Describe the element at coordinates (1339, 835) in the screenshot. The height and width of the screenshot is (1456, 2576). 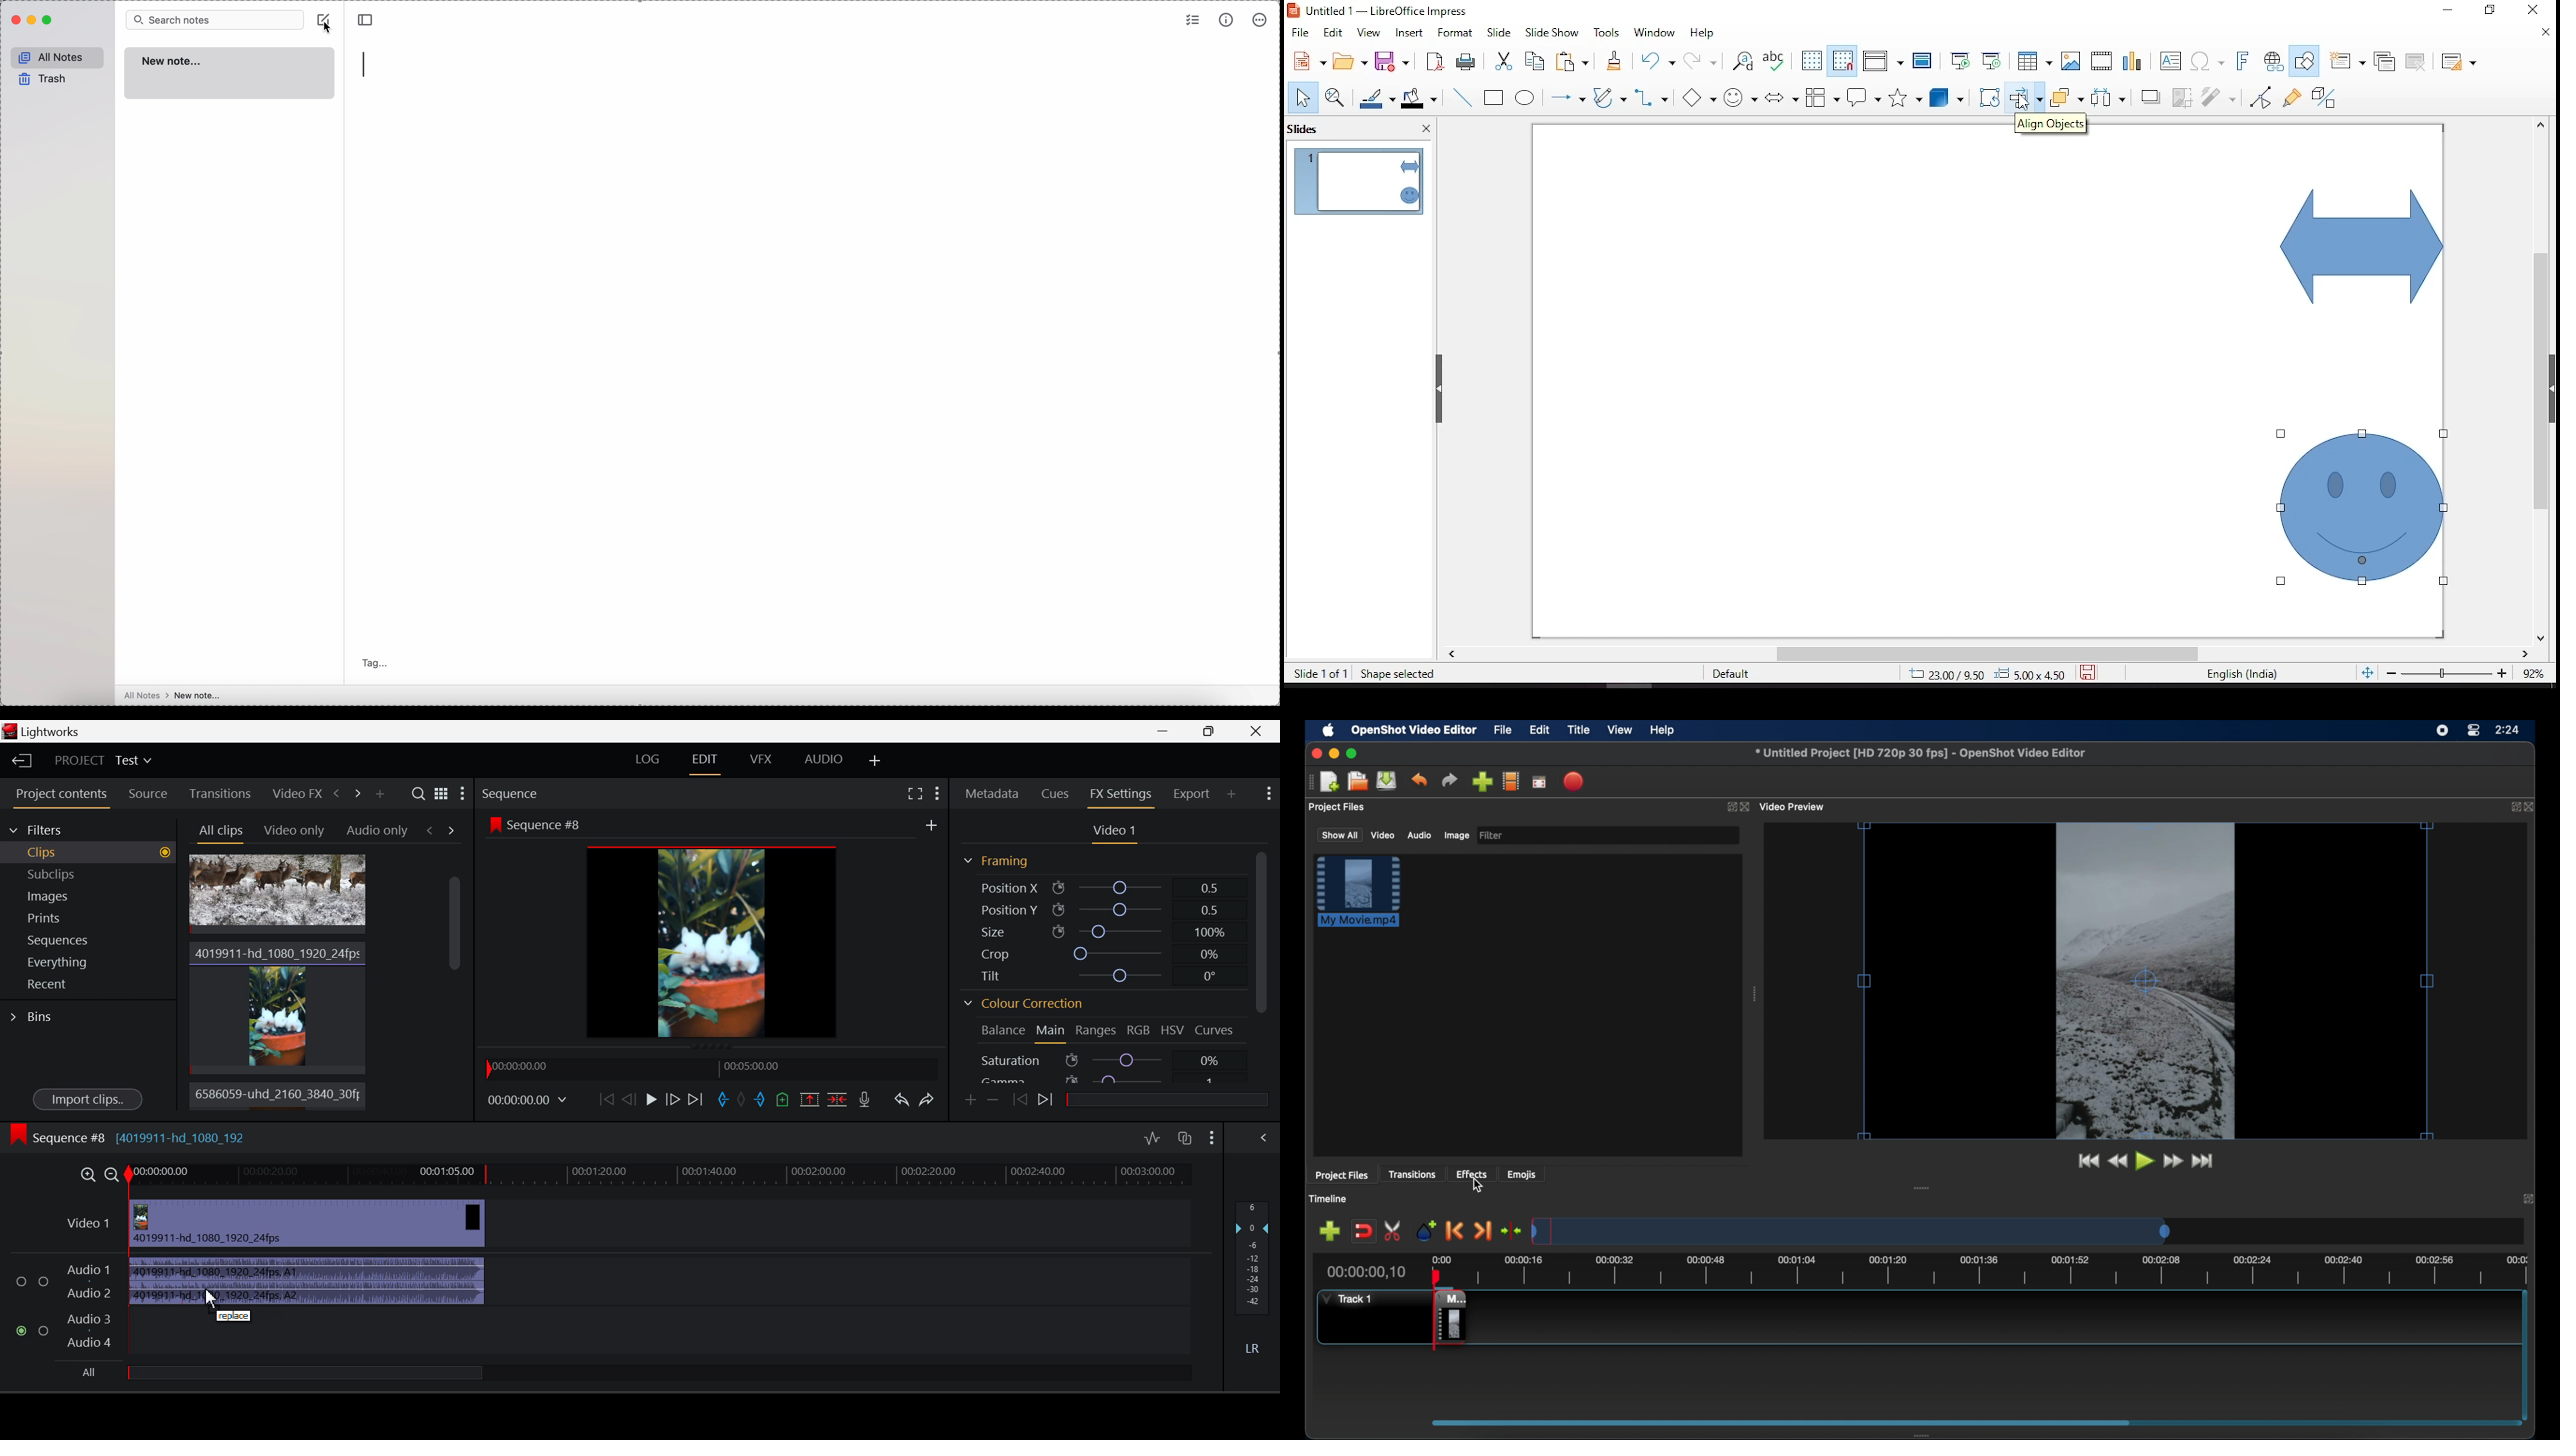
I see `show all` at that location.